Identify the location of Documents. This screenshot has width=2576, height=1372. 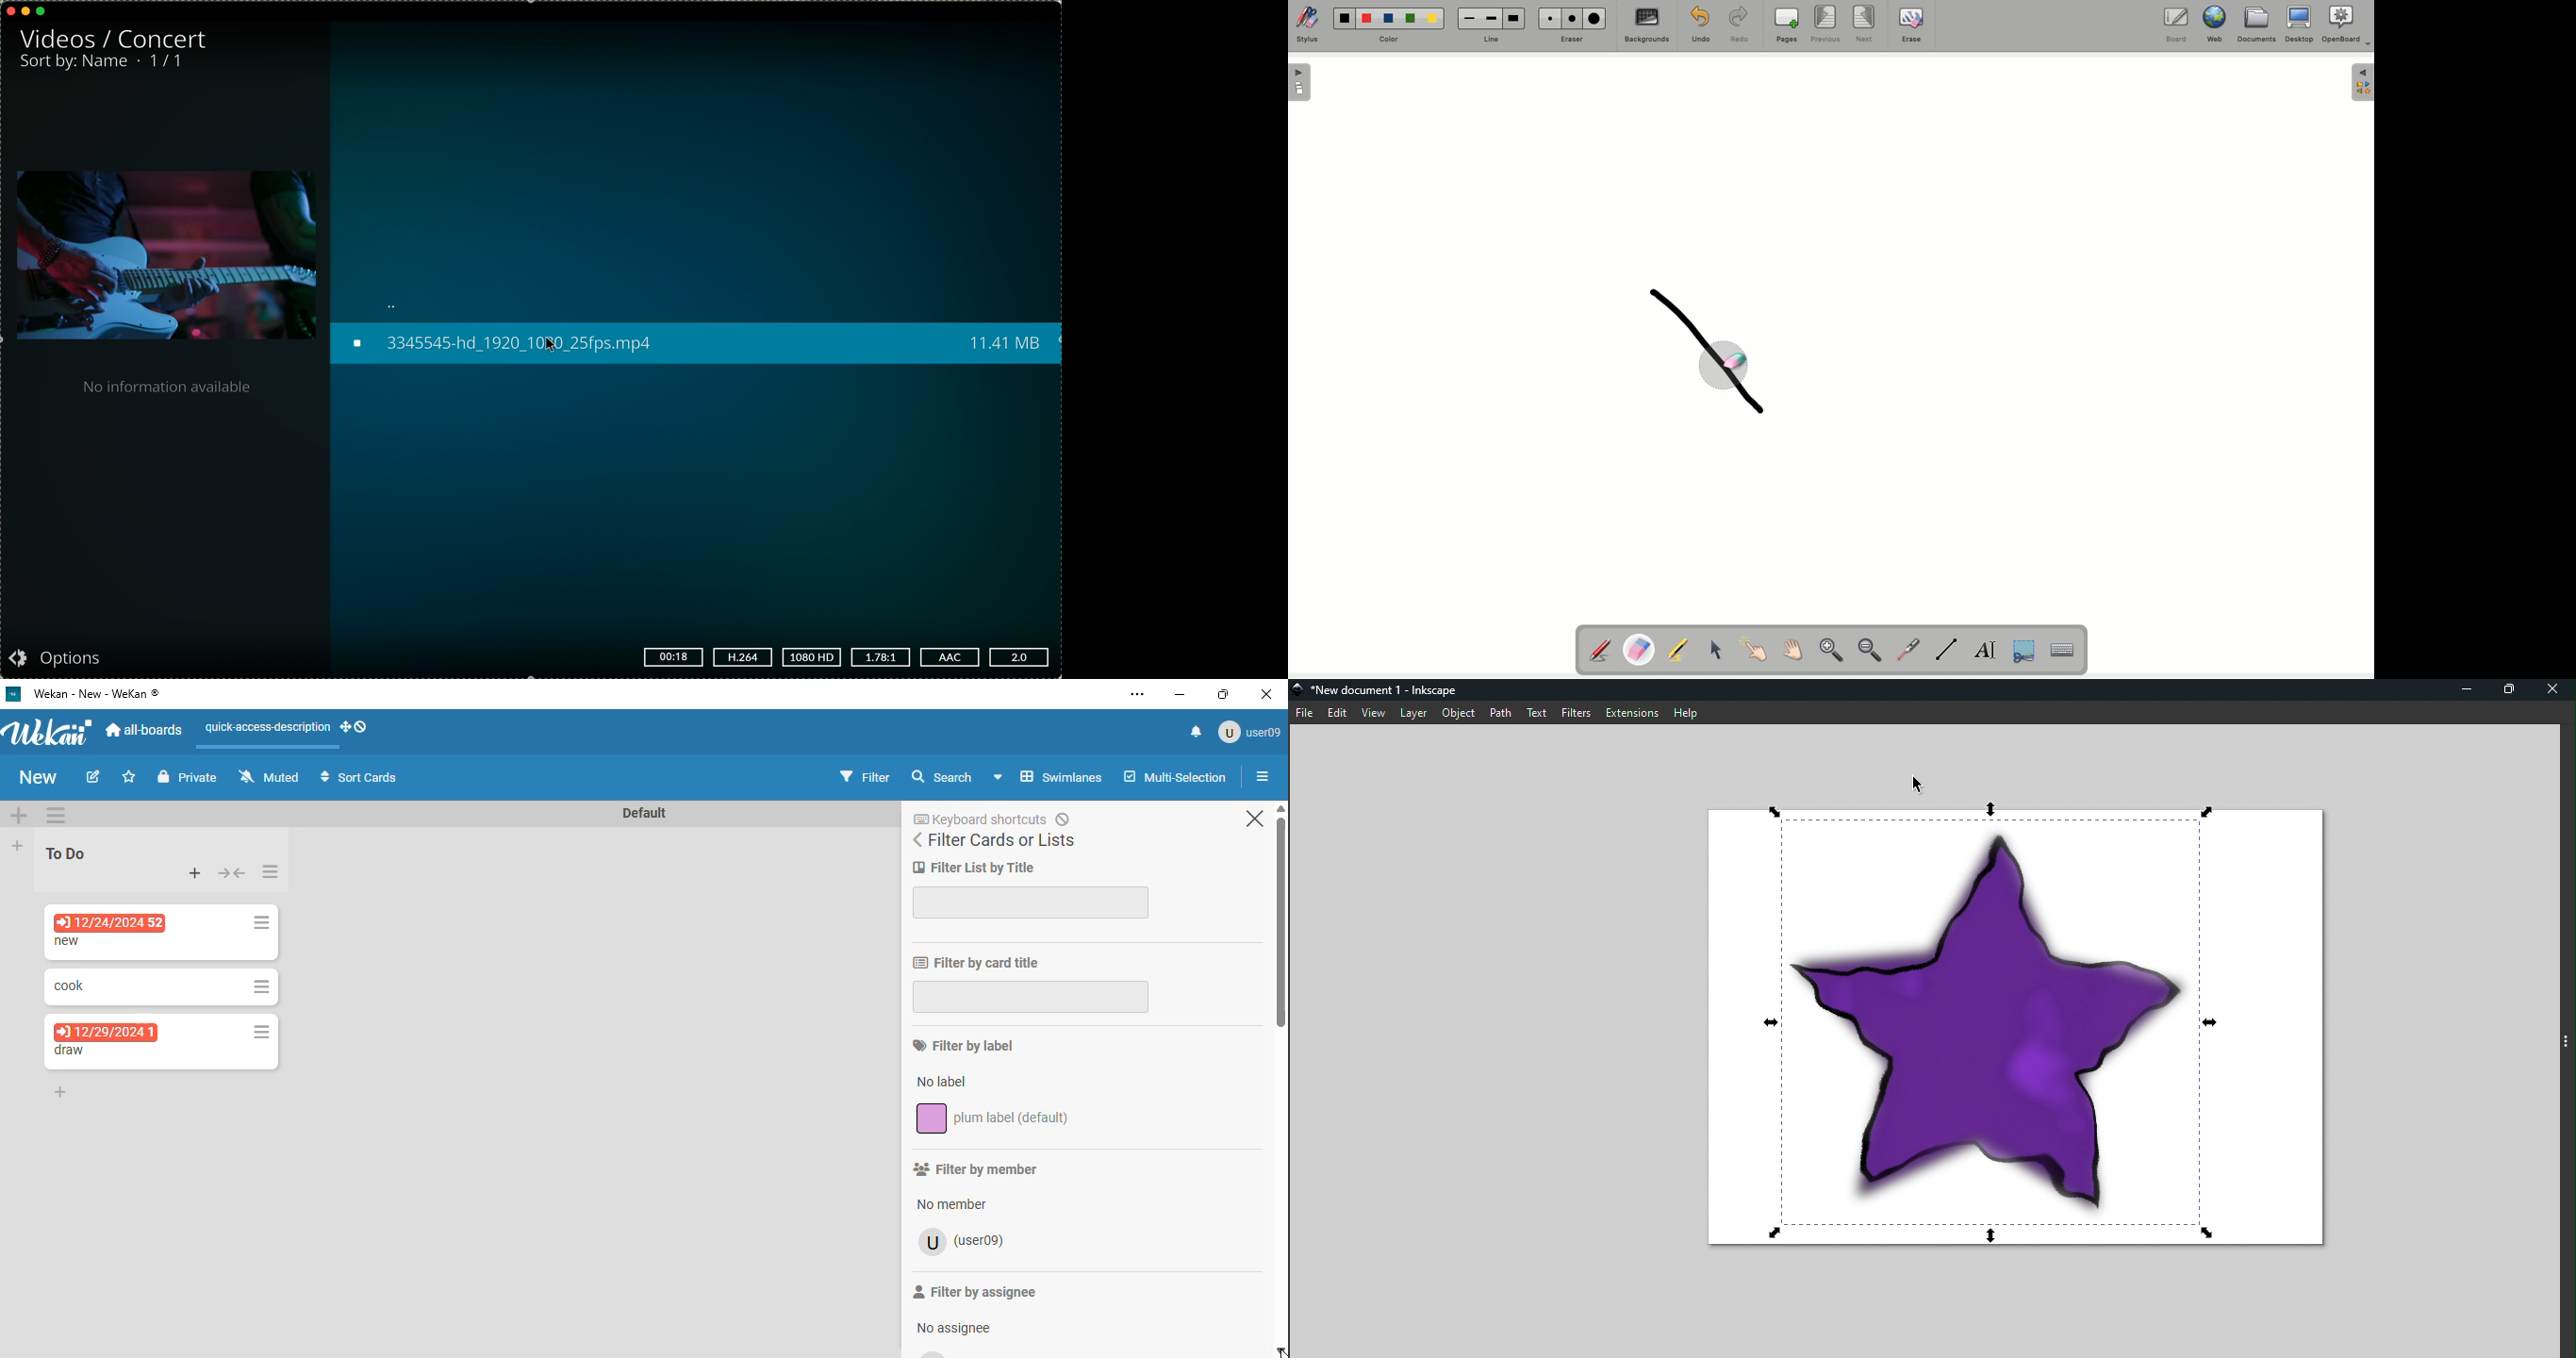
(2256, 27).